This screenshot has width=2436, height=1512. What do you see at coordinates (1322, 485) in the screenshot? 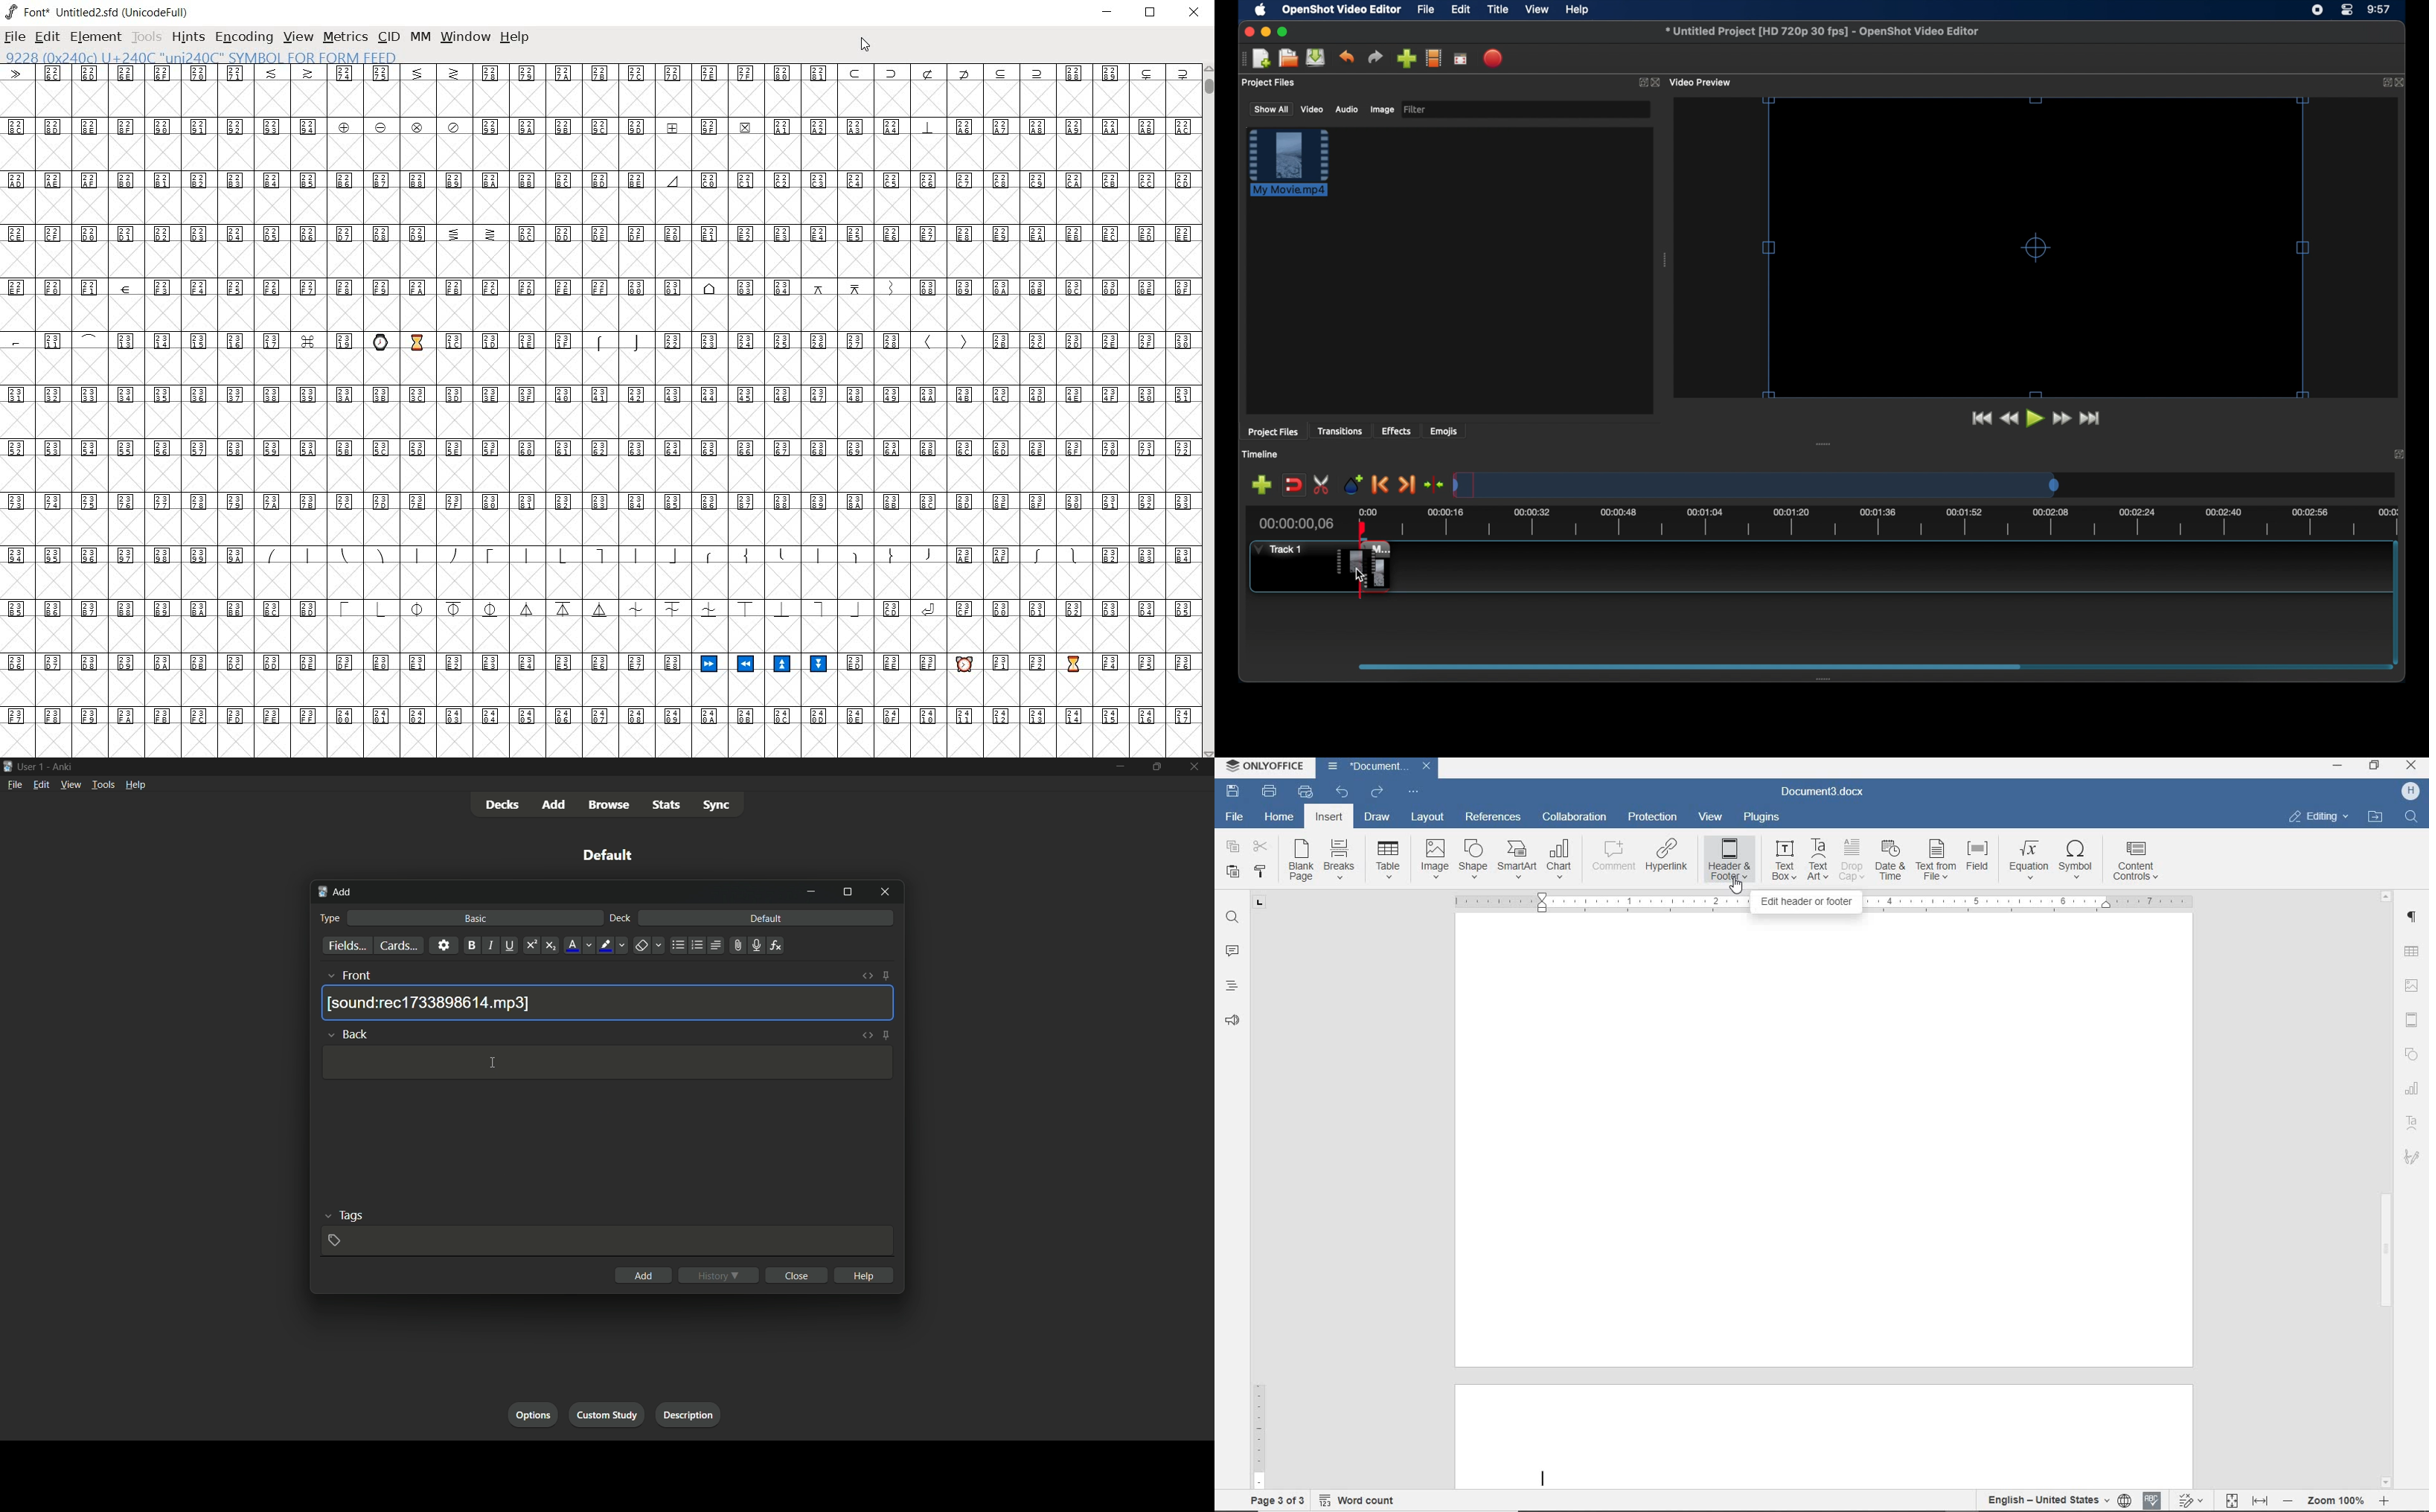
I see `enable razor` at bounding box center [1322, 485].